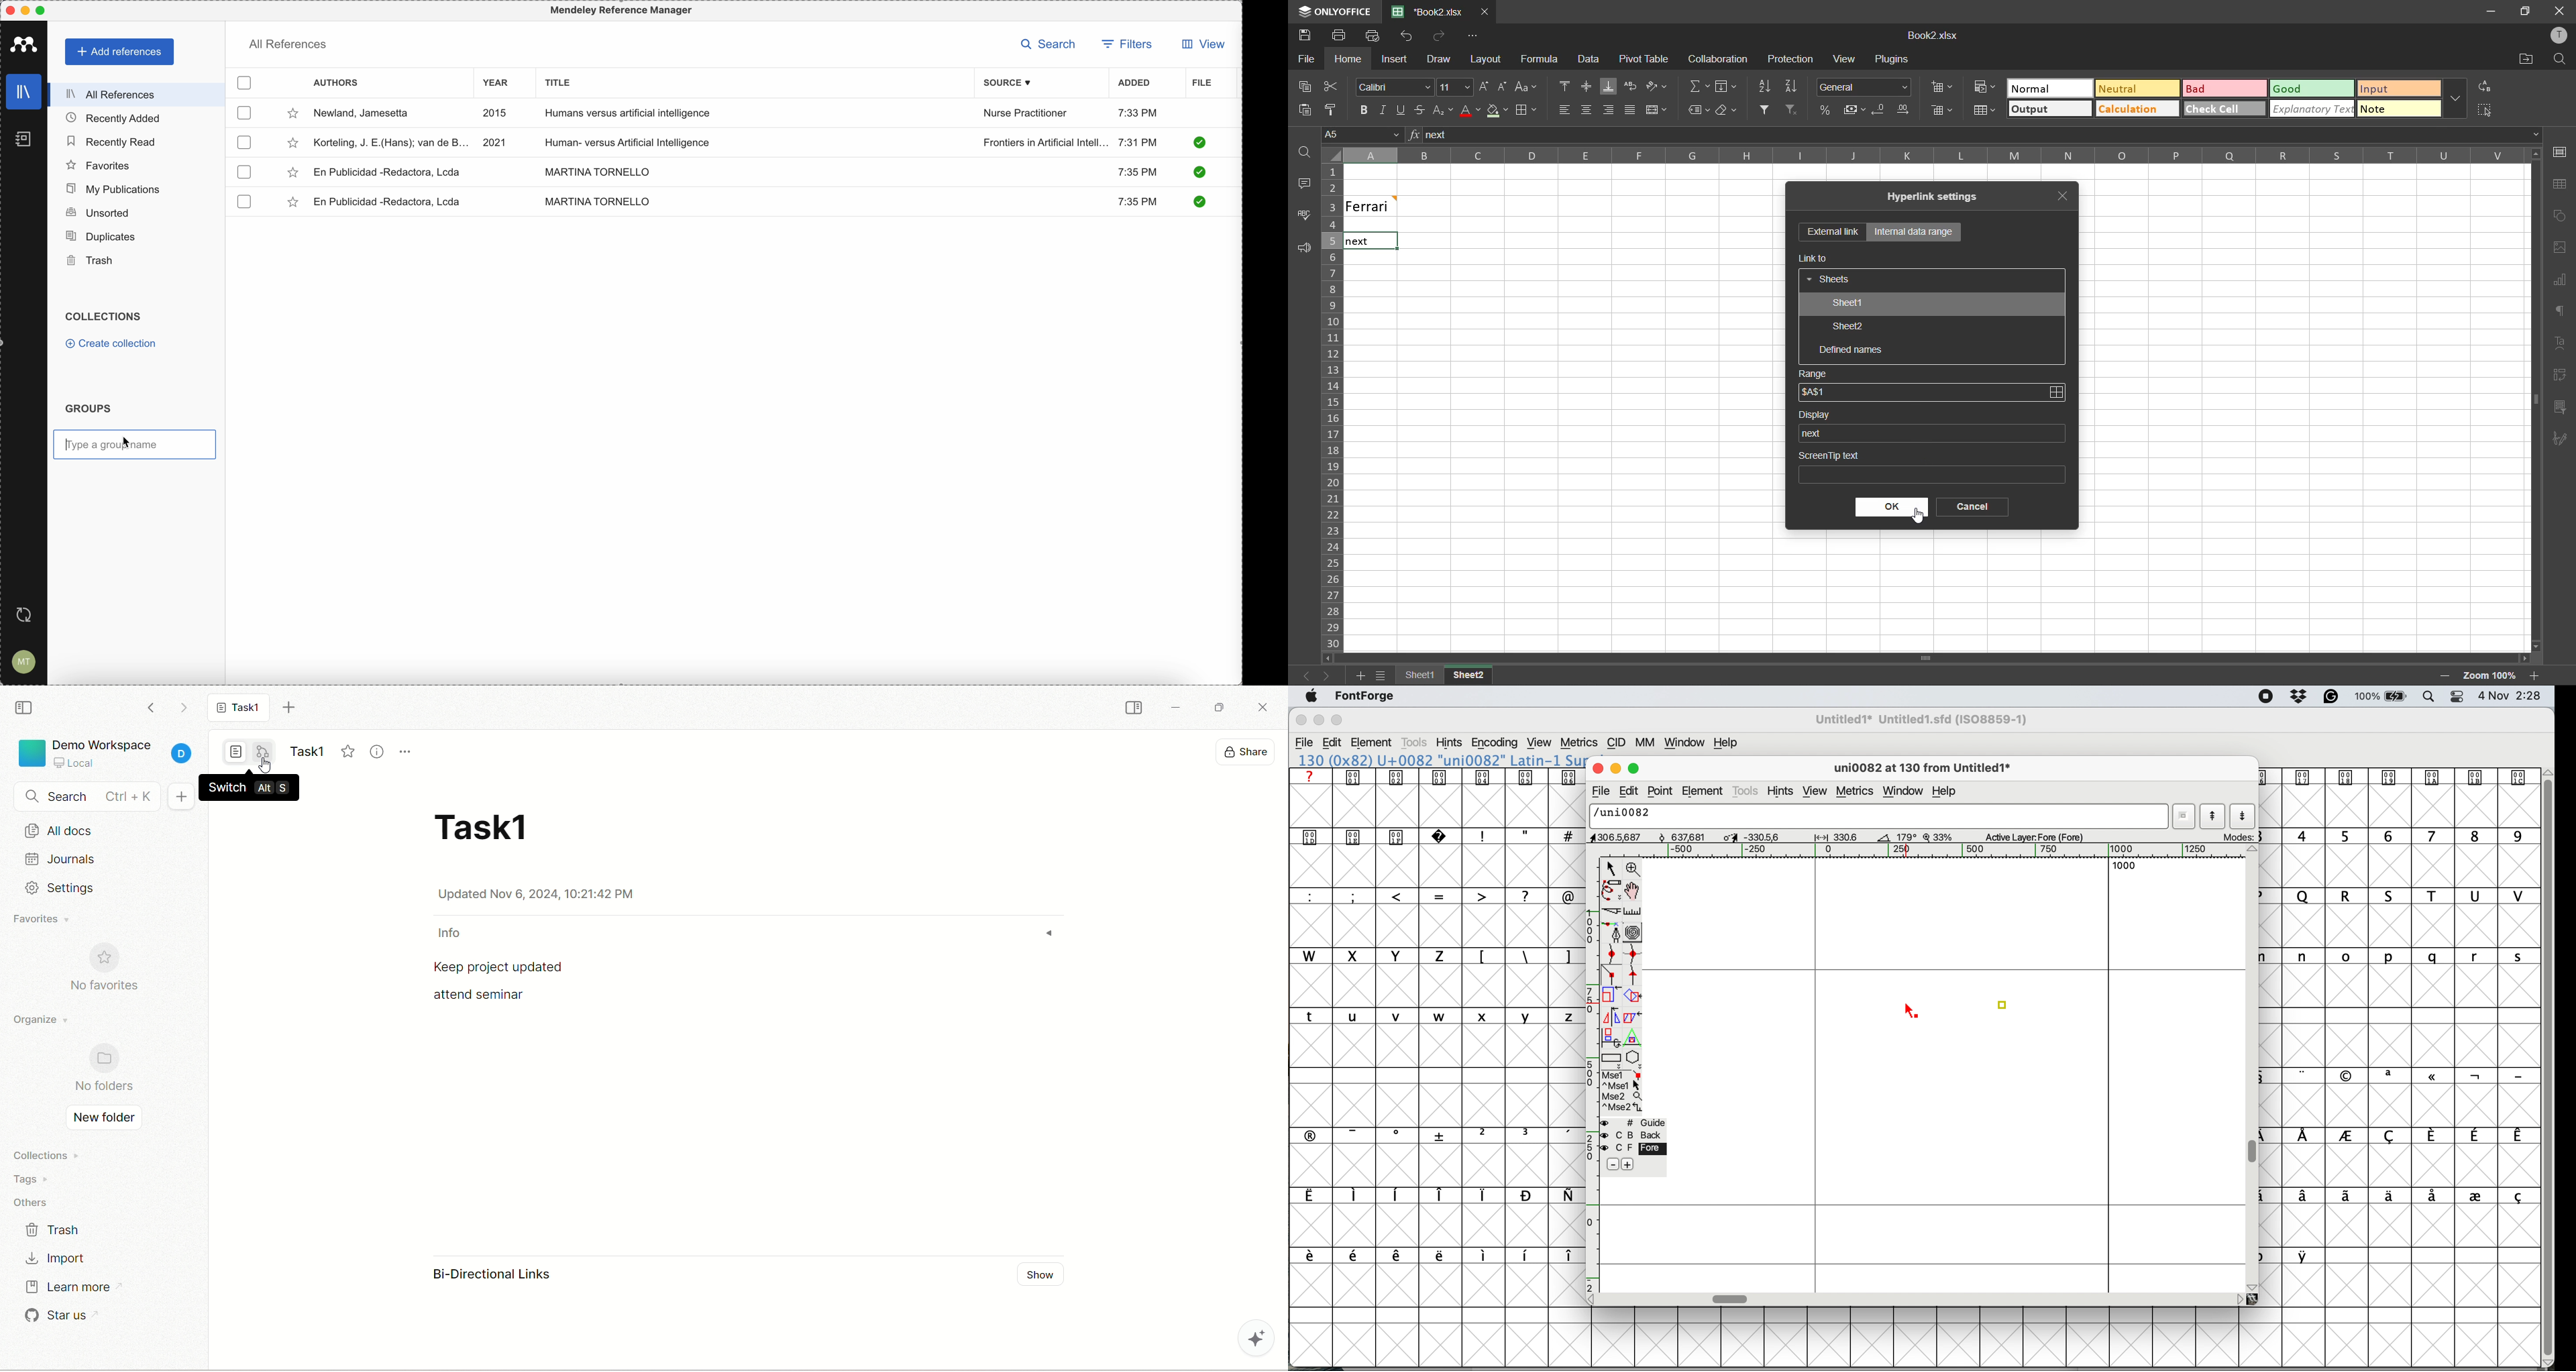 This screenshot has height=1372, width=2576. What do you see at coordinates (1444, 837) in the screenshot?
I see `symbols and special characters` at bounding box center [1444, 837].